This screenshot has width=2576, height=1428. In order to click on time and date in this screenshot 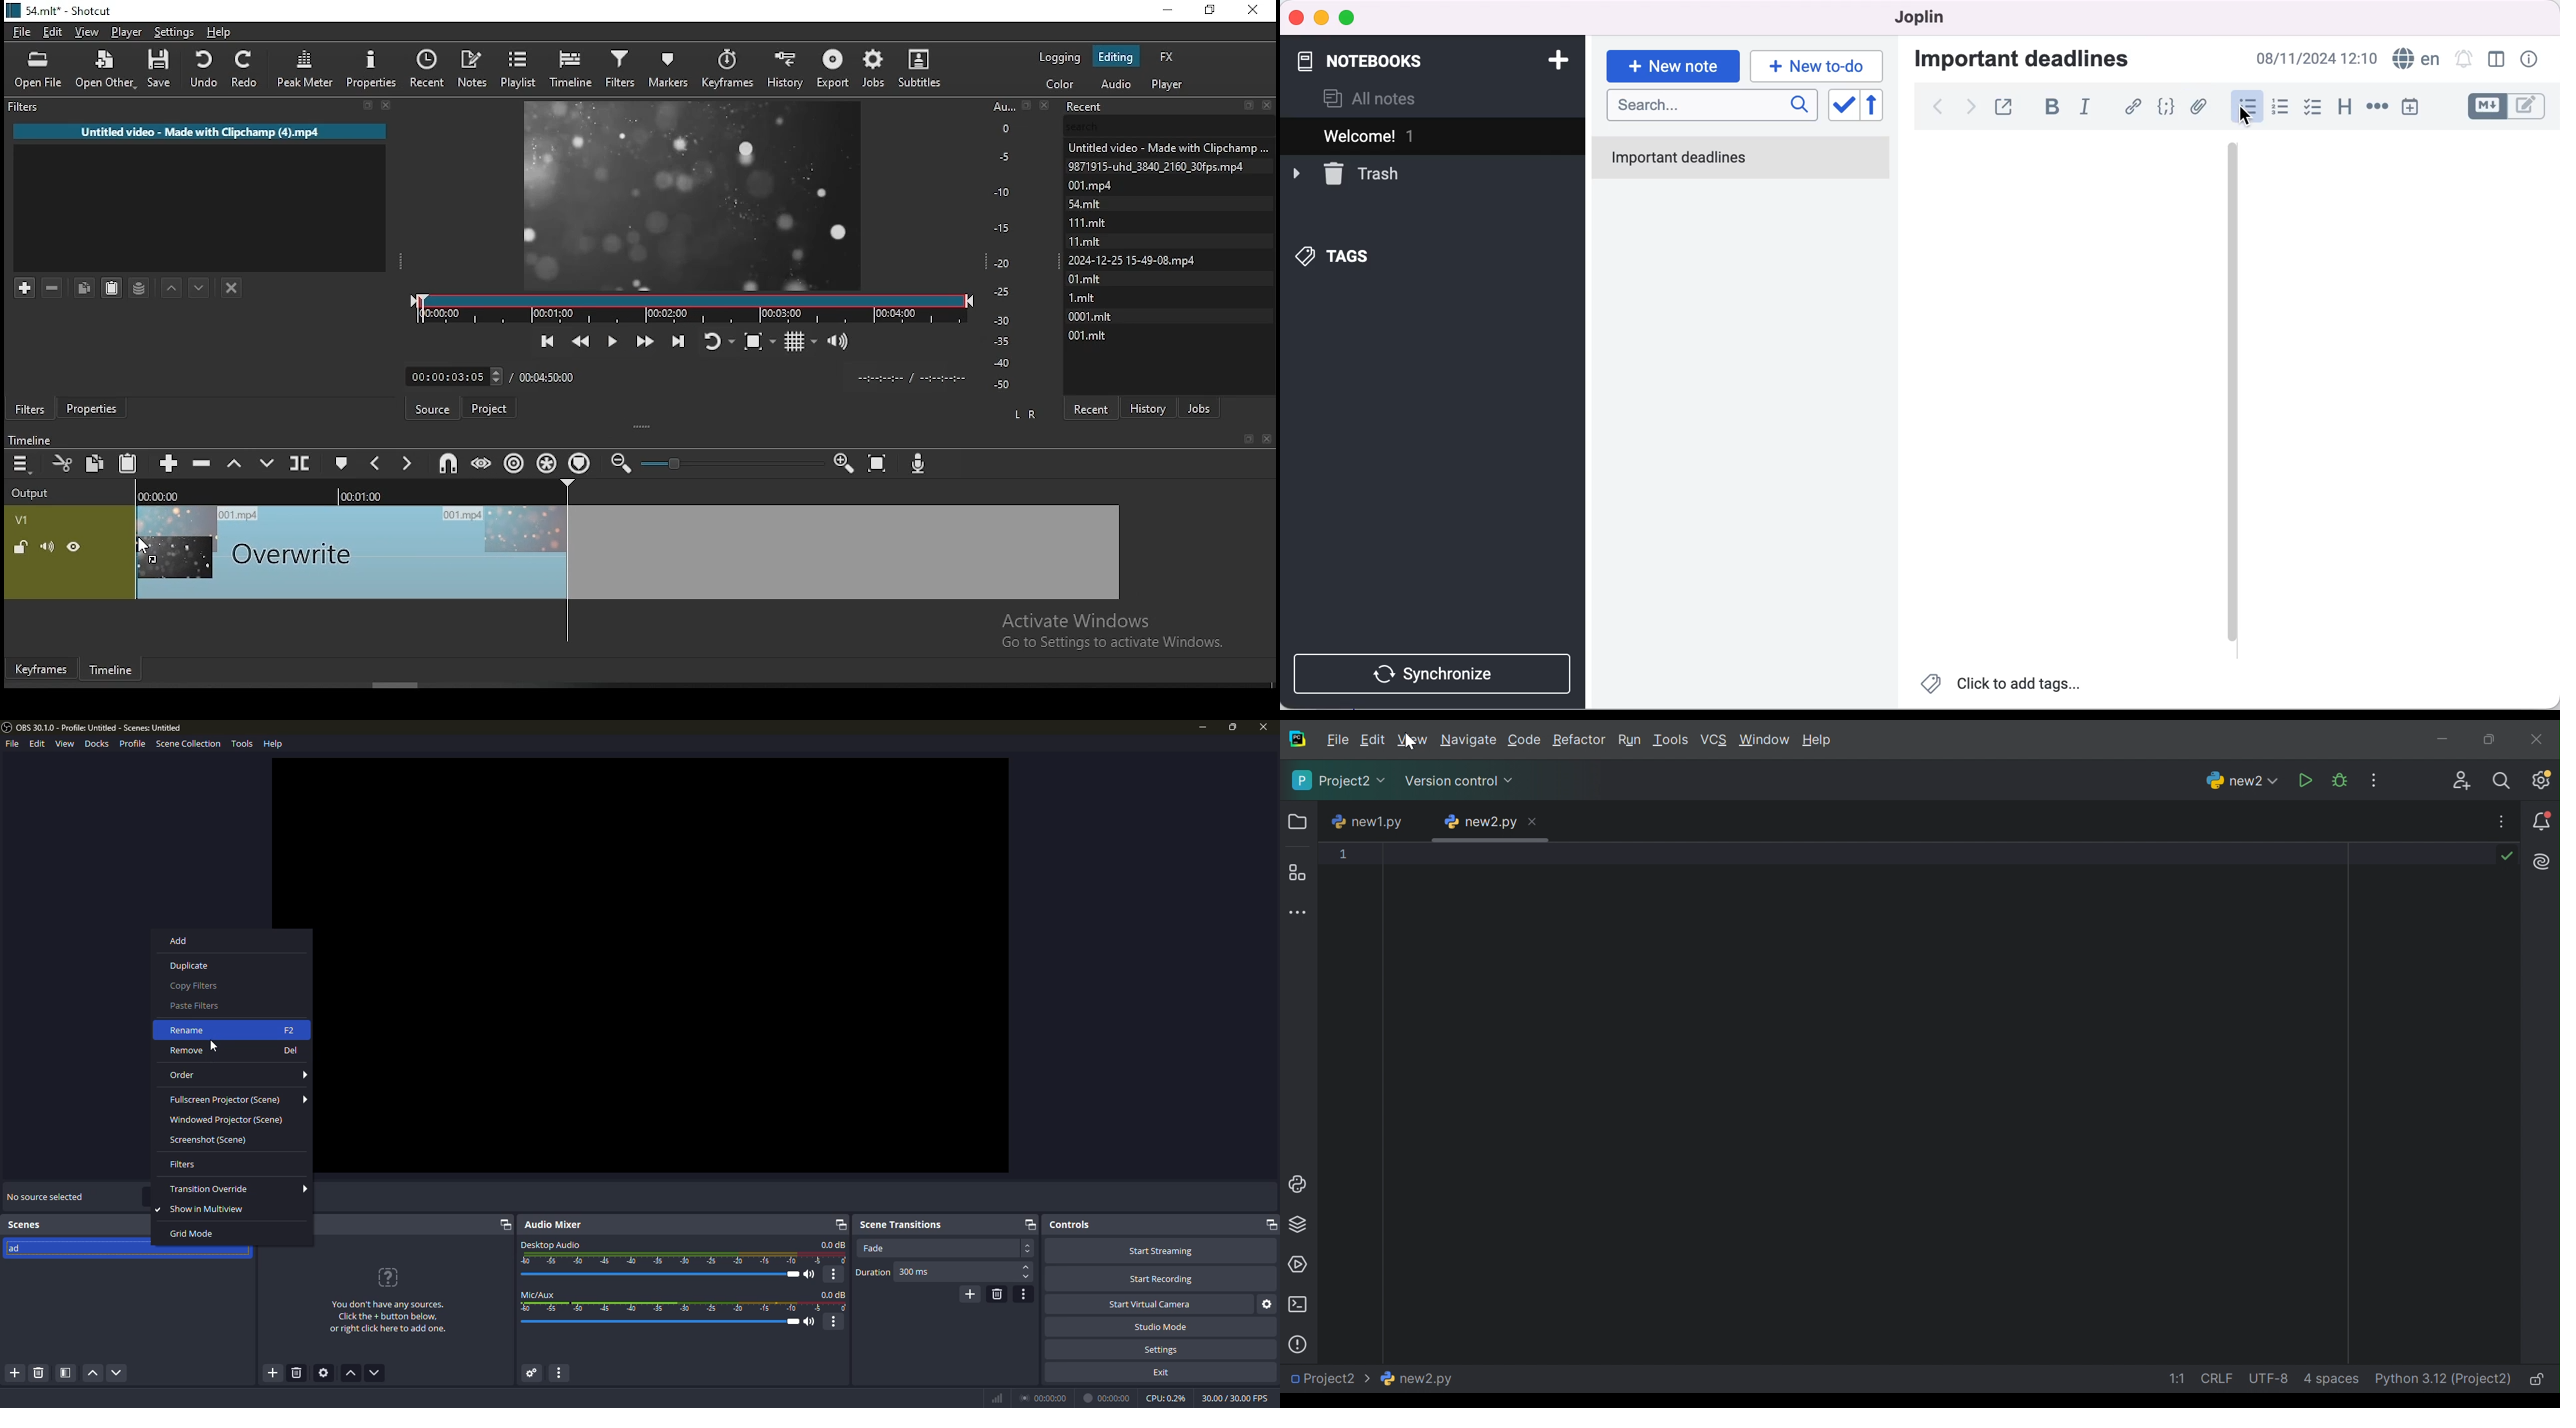, I will do `click(2319, 58)`.